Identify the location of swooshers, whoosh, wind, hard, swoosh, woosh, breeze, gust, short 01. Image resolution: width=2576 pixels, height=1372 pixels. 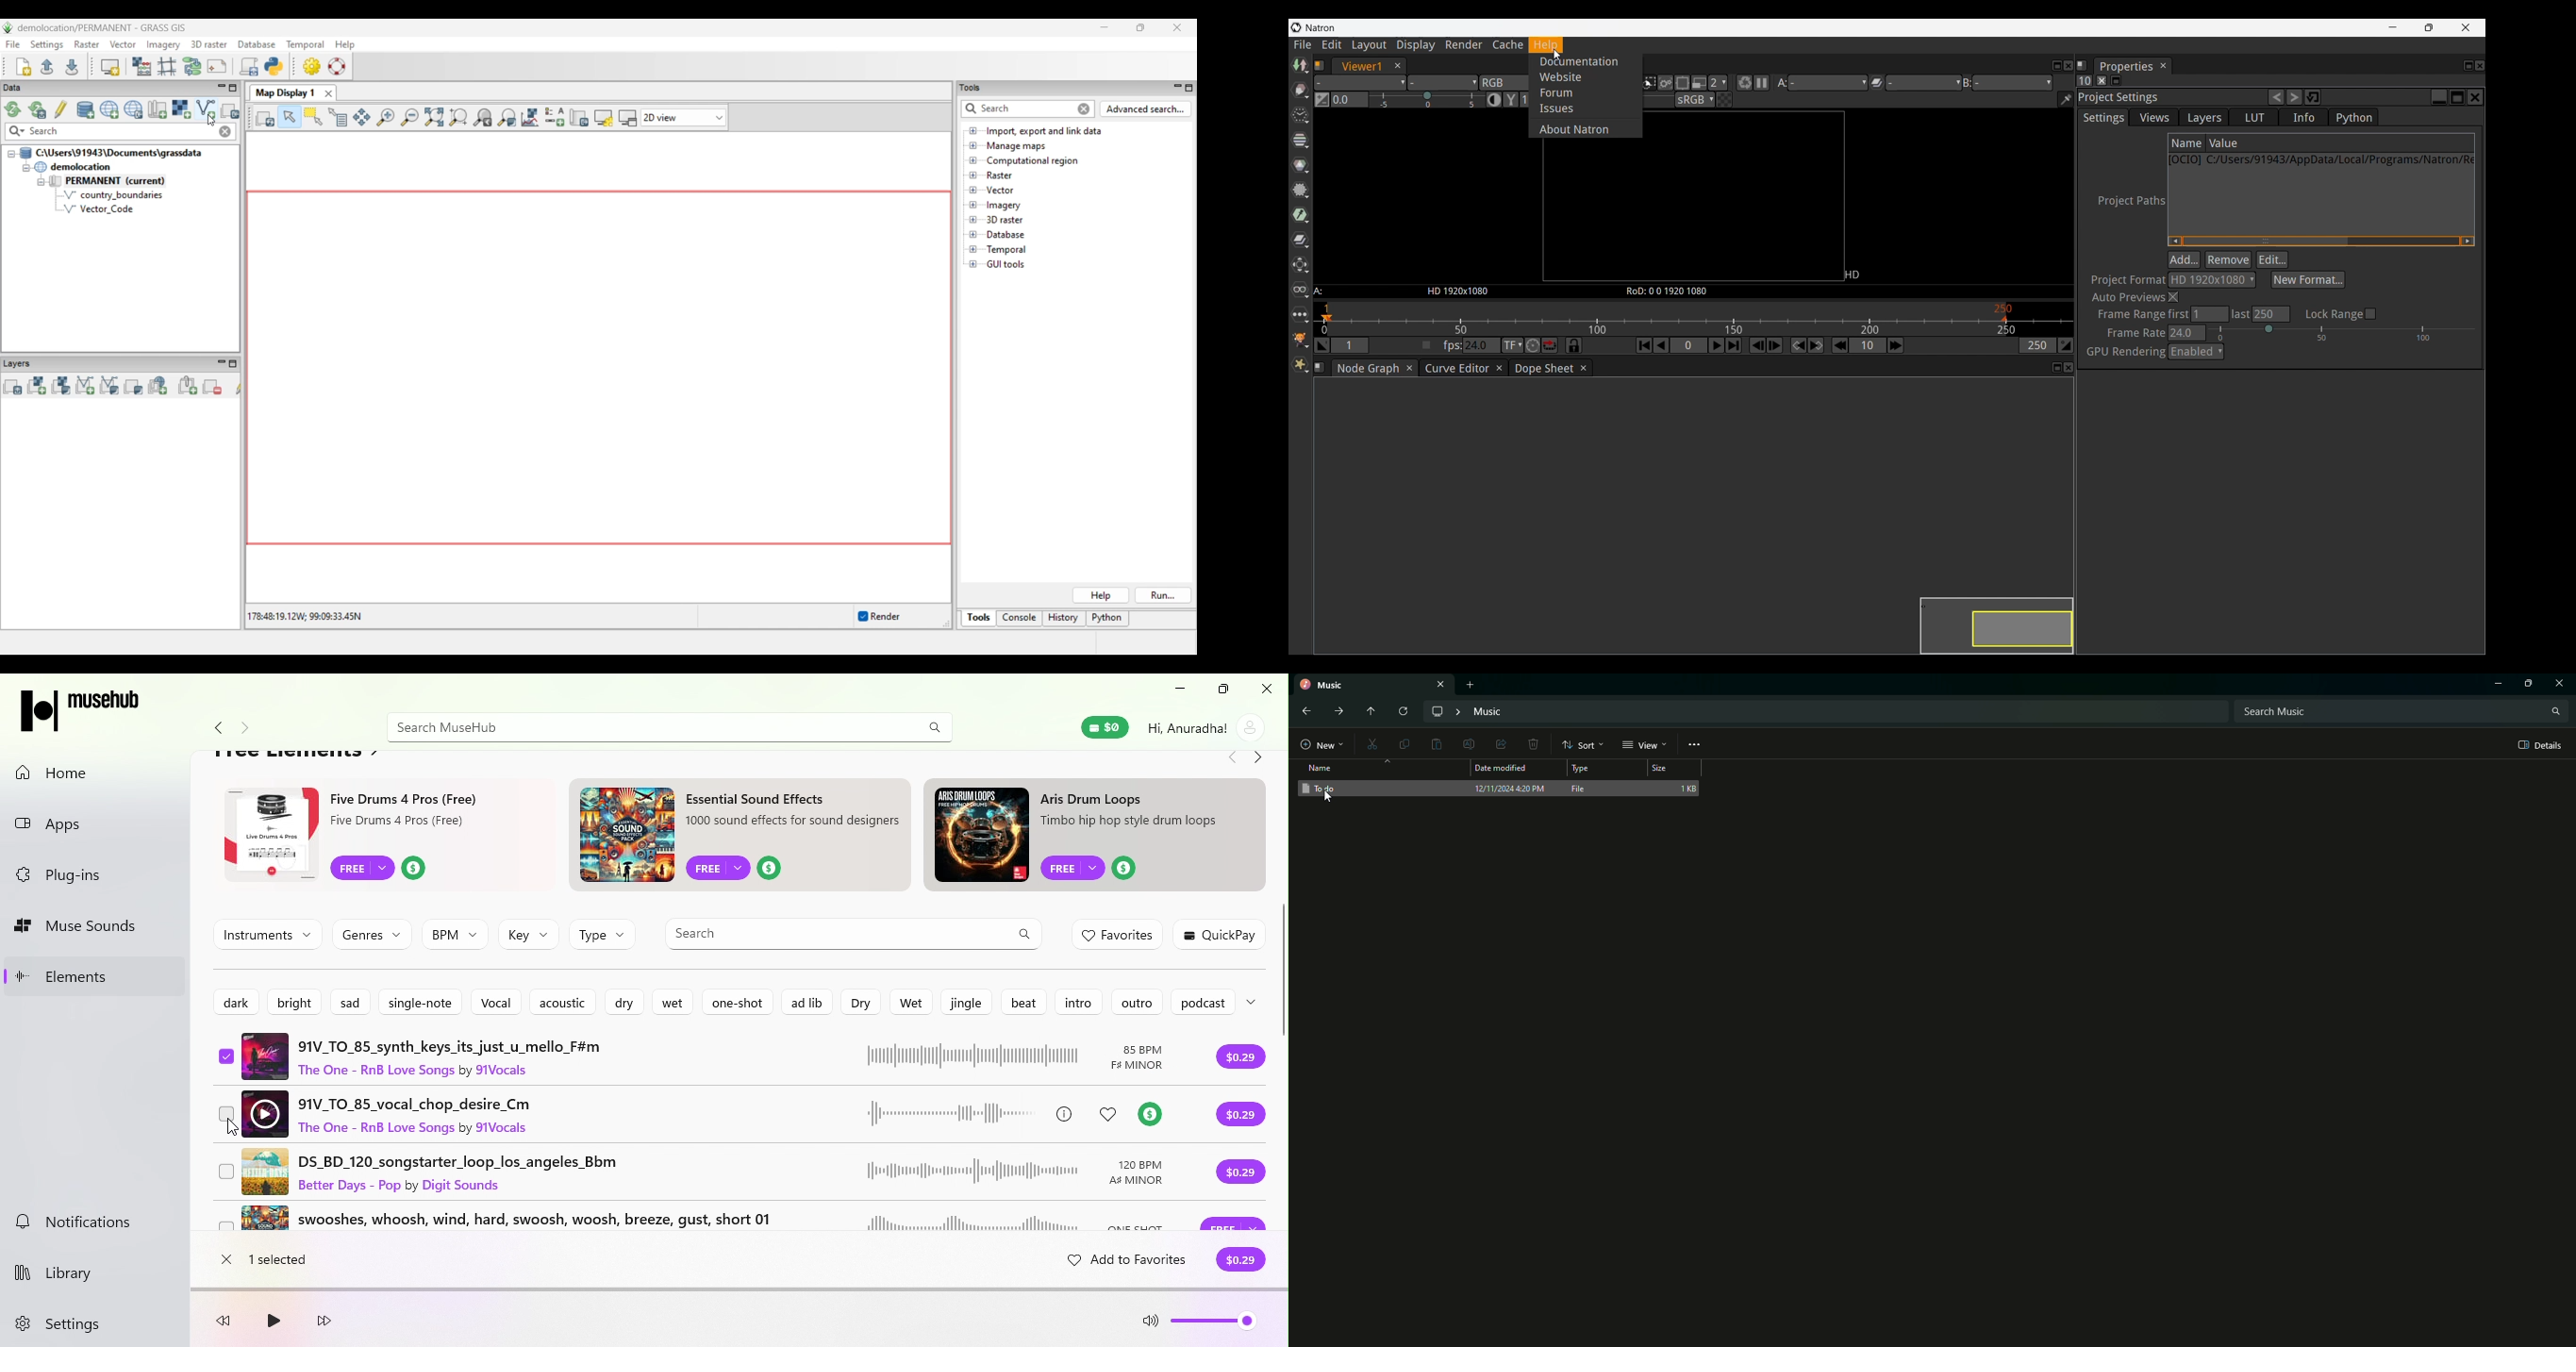
(709, 1225).